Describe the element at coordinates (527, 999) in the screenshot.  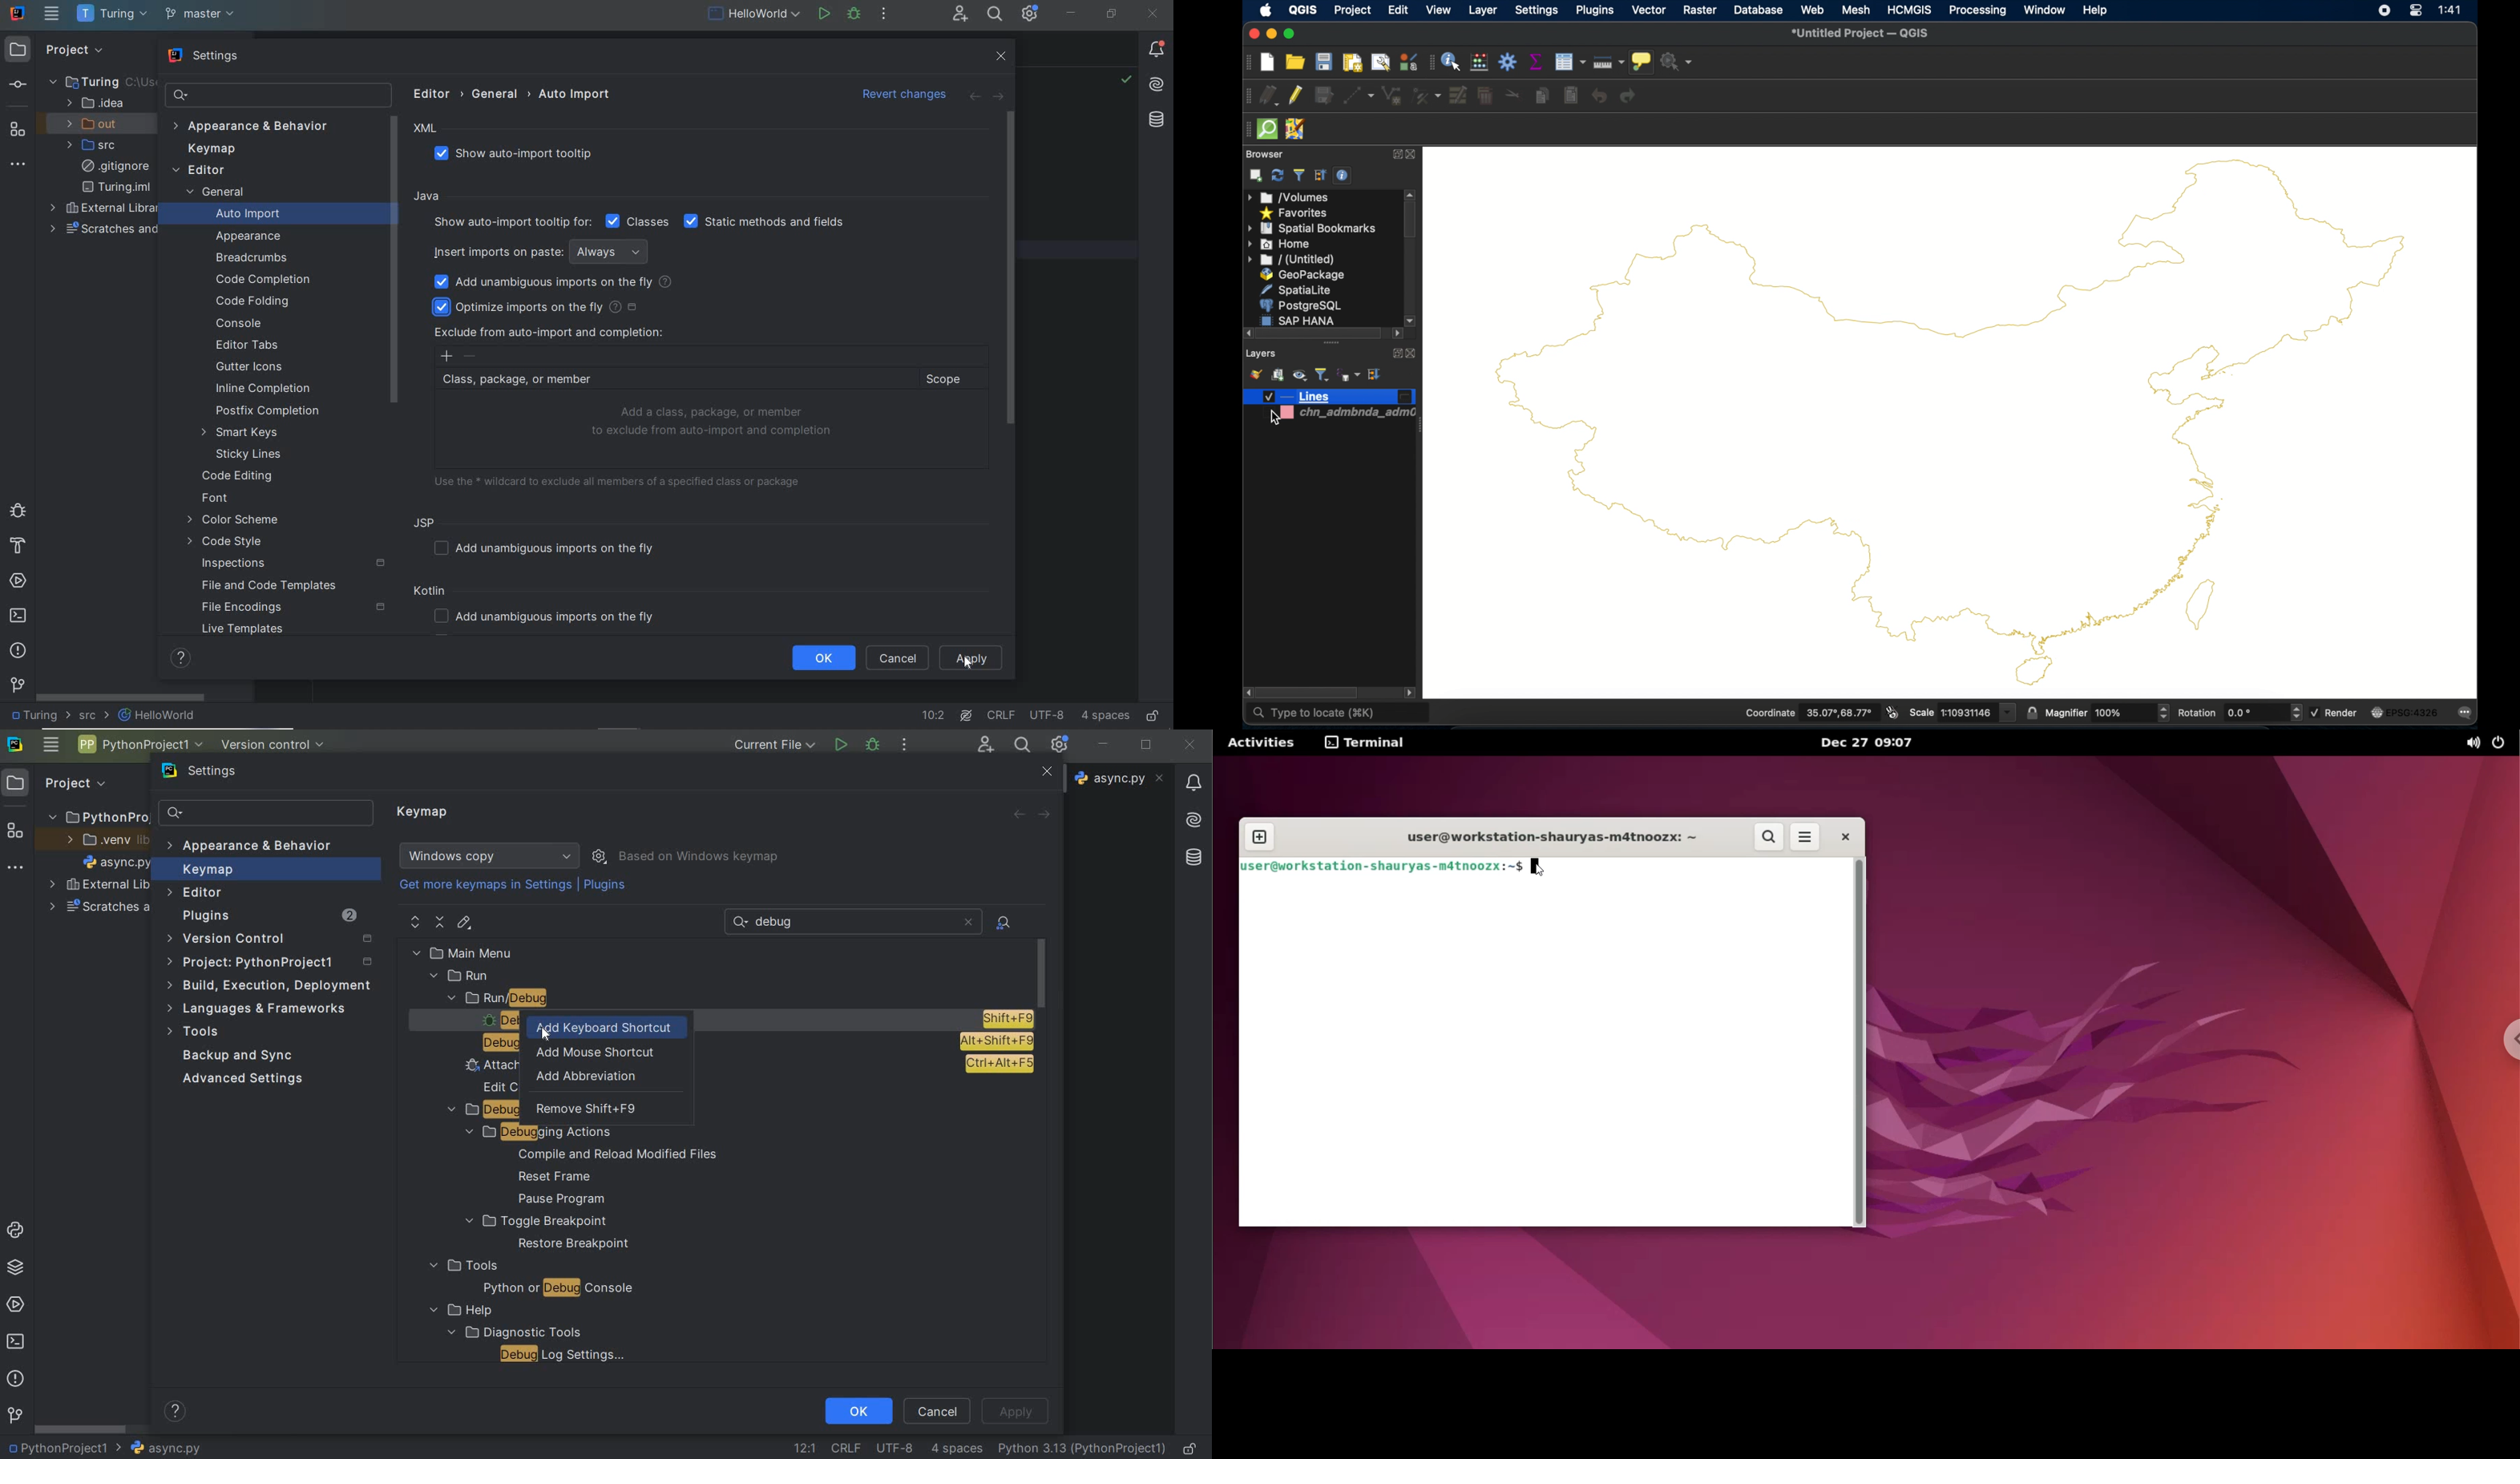
I see `run/debug` at that location.